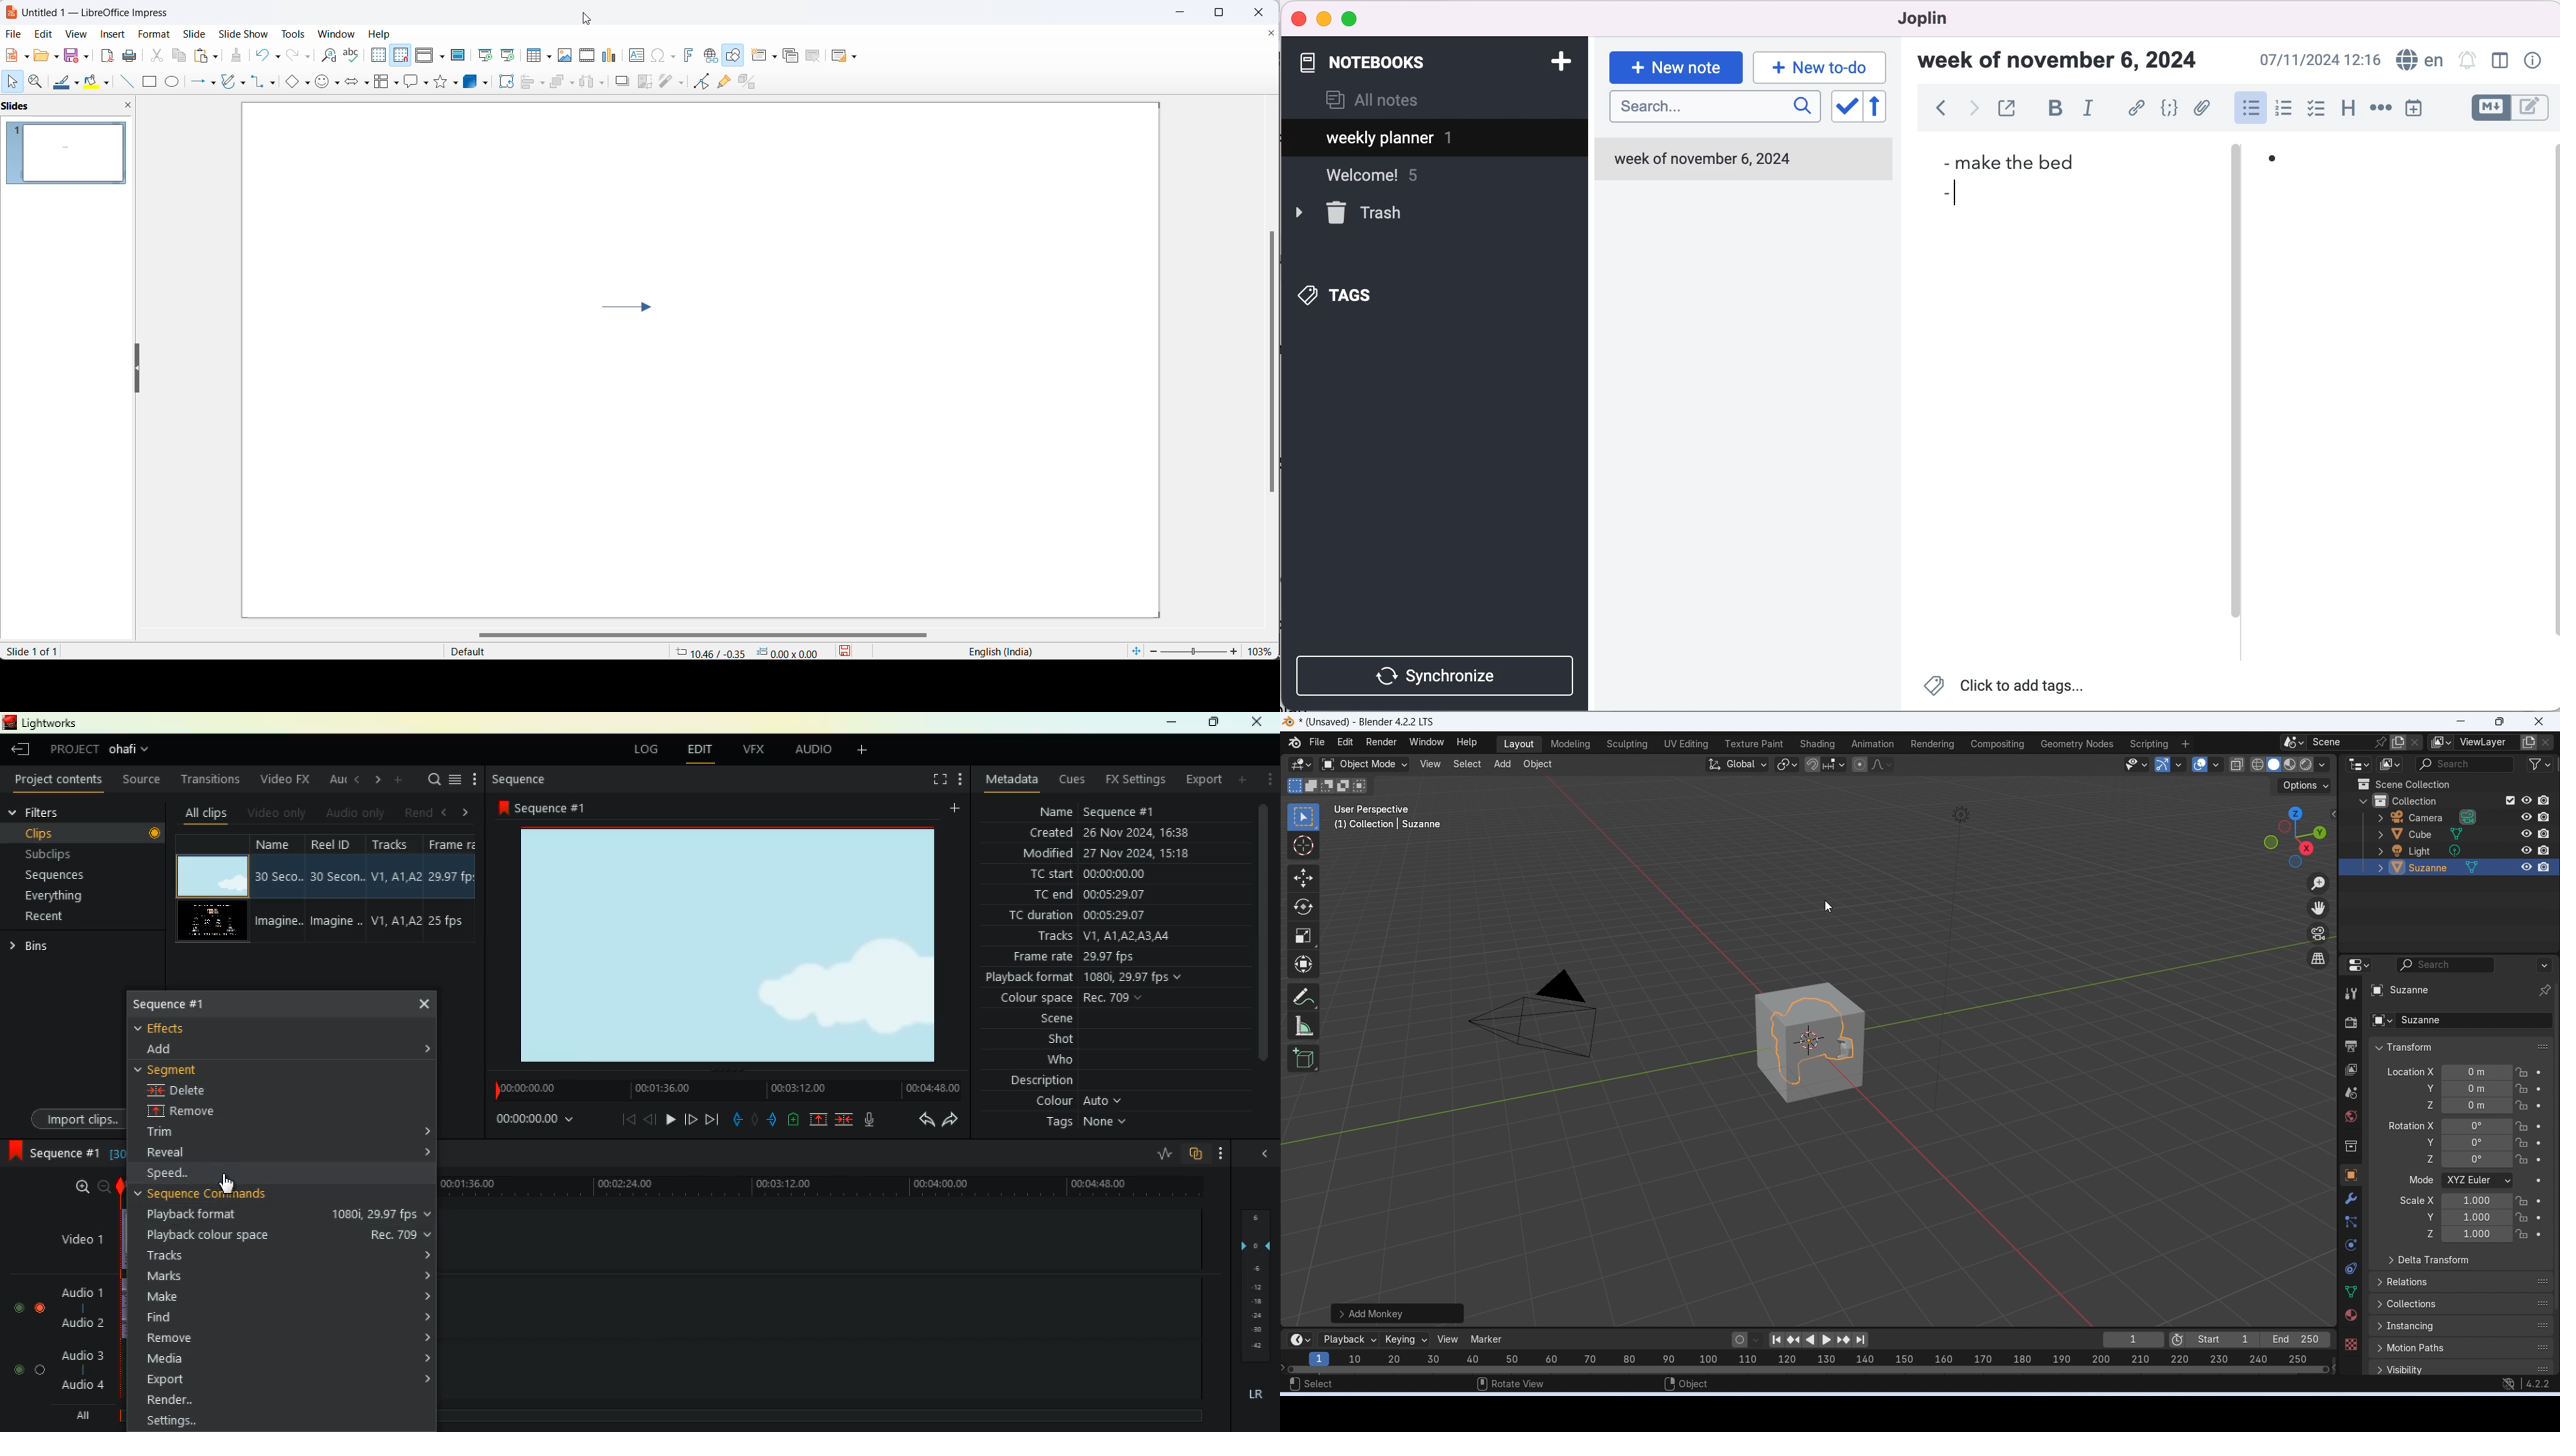 Image resolution: width=2576 pixels, height=1456 pixels. What do you see at coordinates (506, 83) in the screenshot?
I see `rotate` at bounding box center [506, 83].